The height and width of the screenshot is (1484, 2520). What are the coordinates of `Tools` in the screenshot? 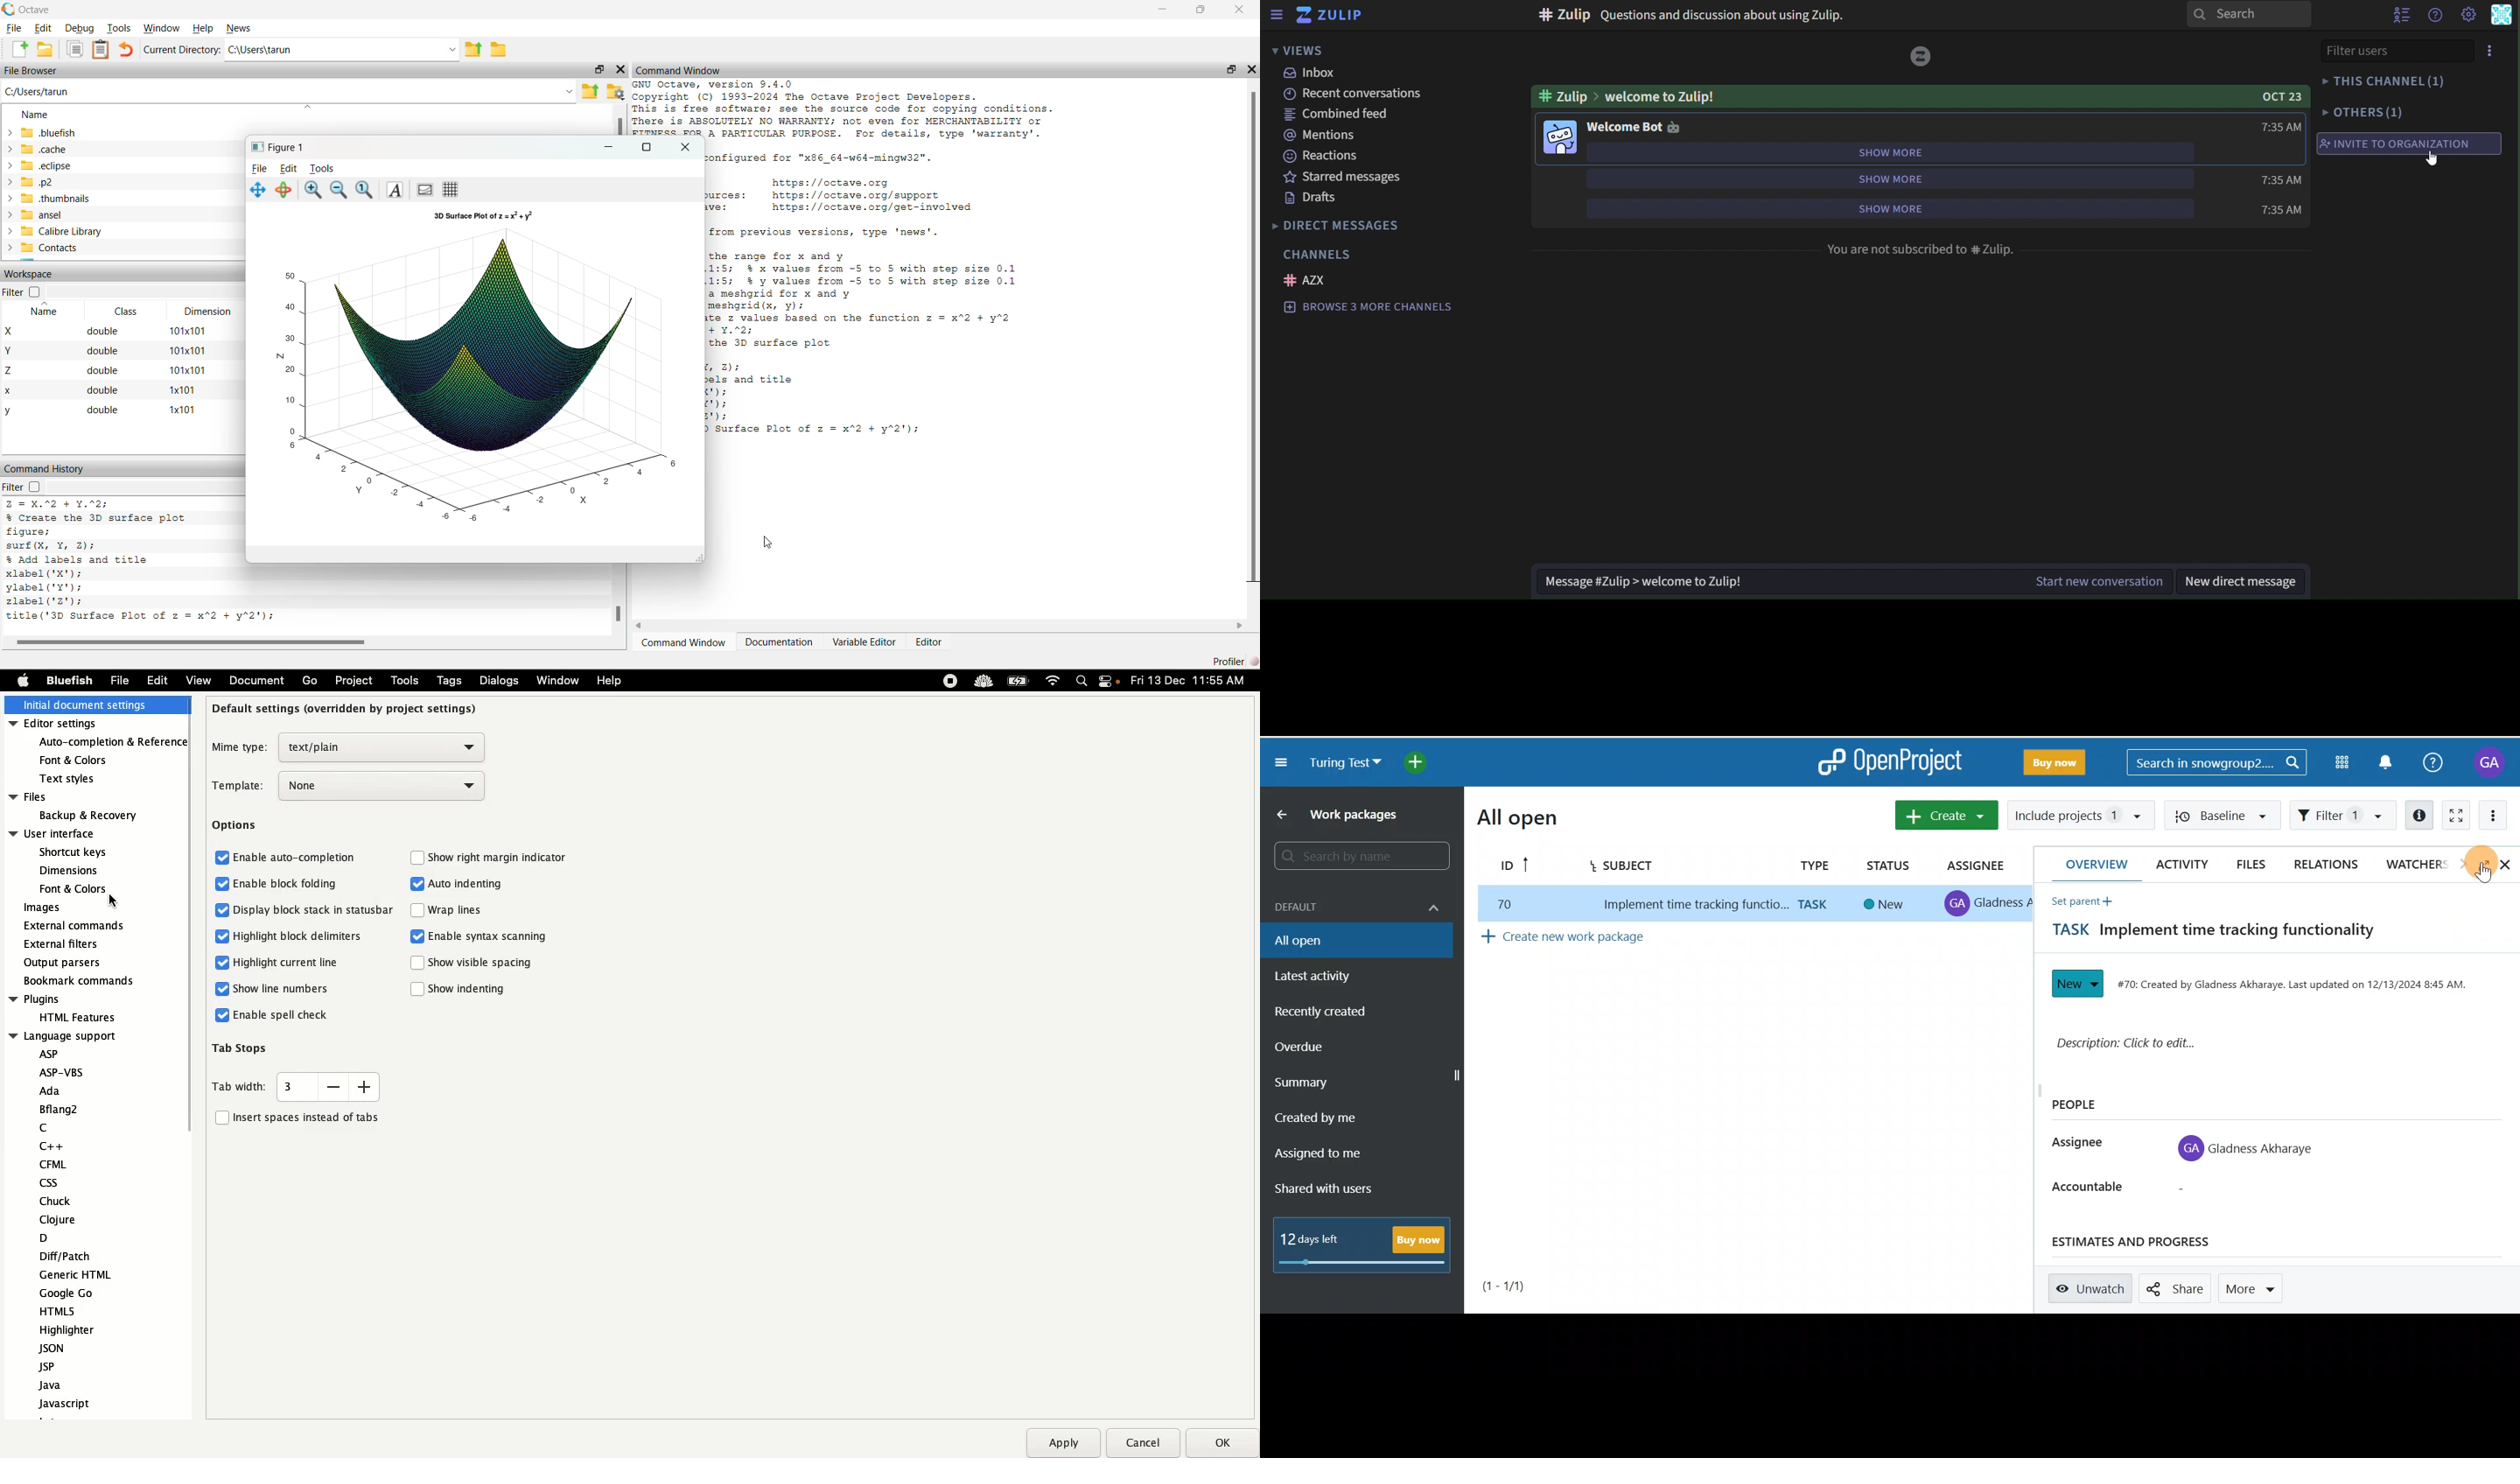 It's located at (121, 28).